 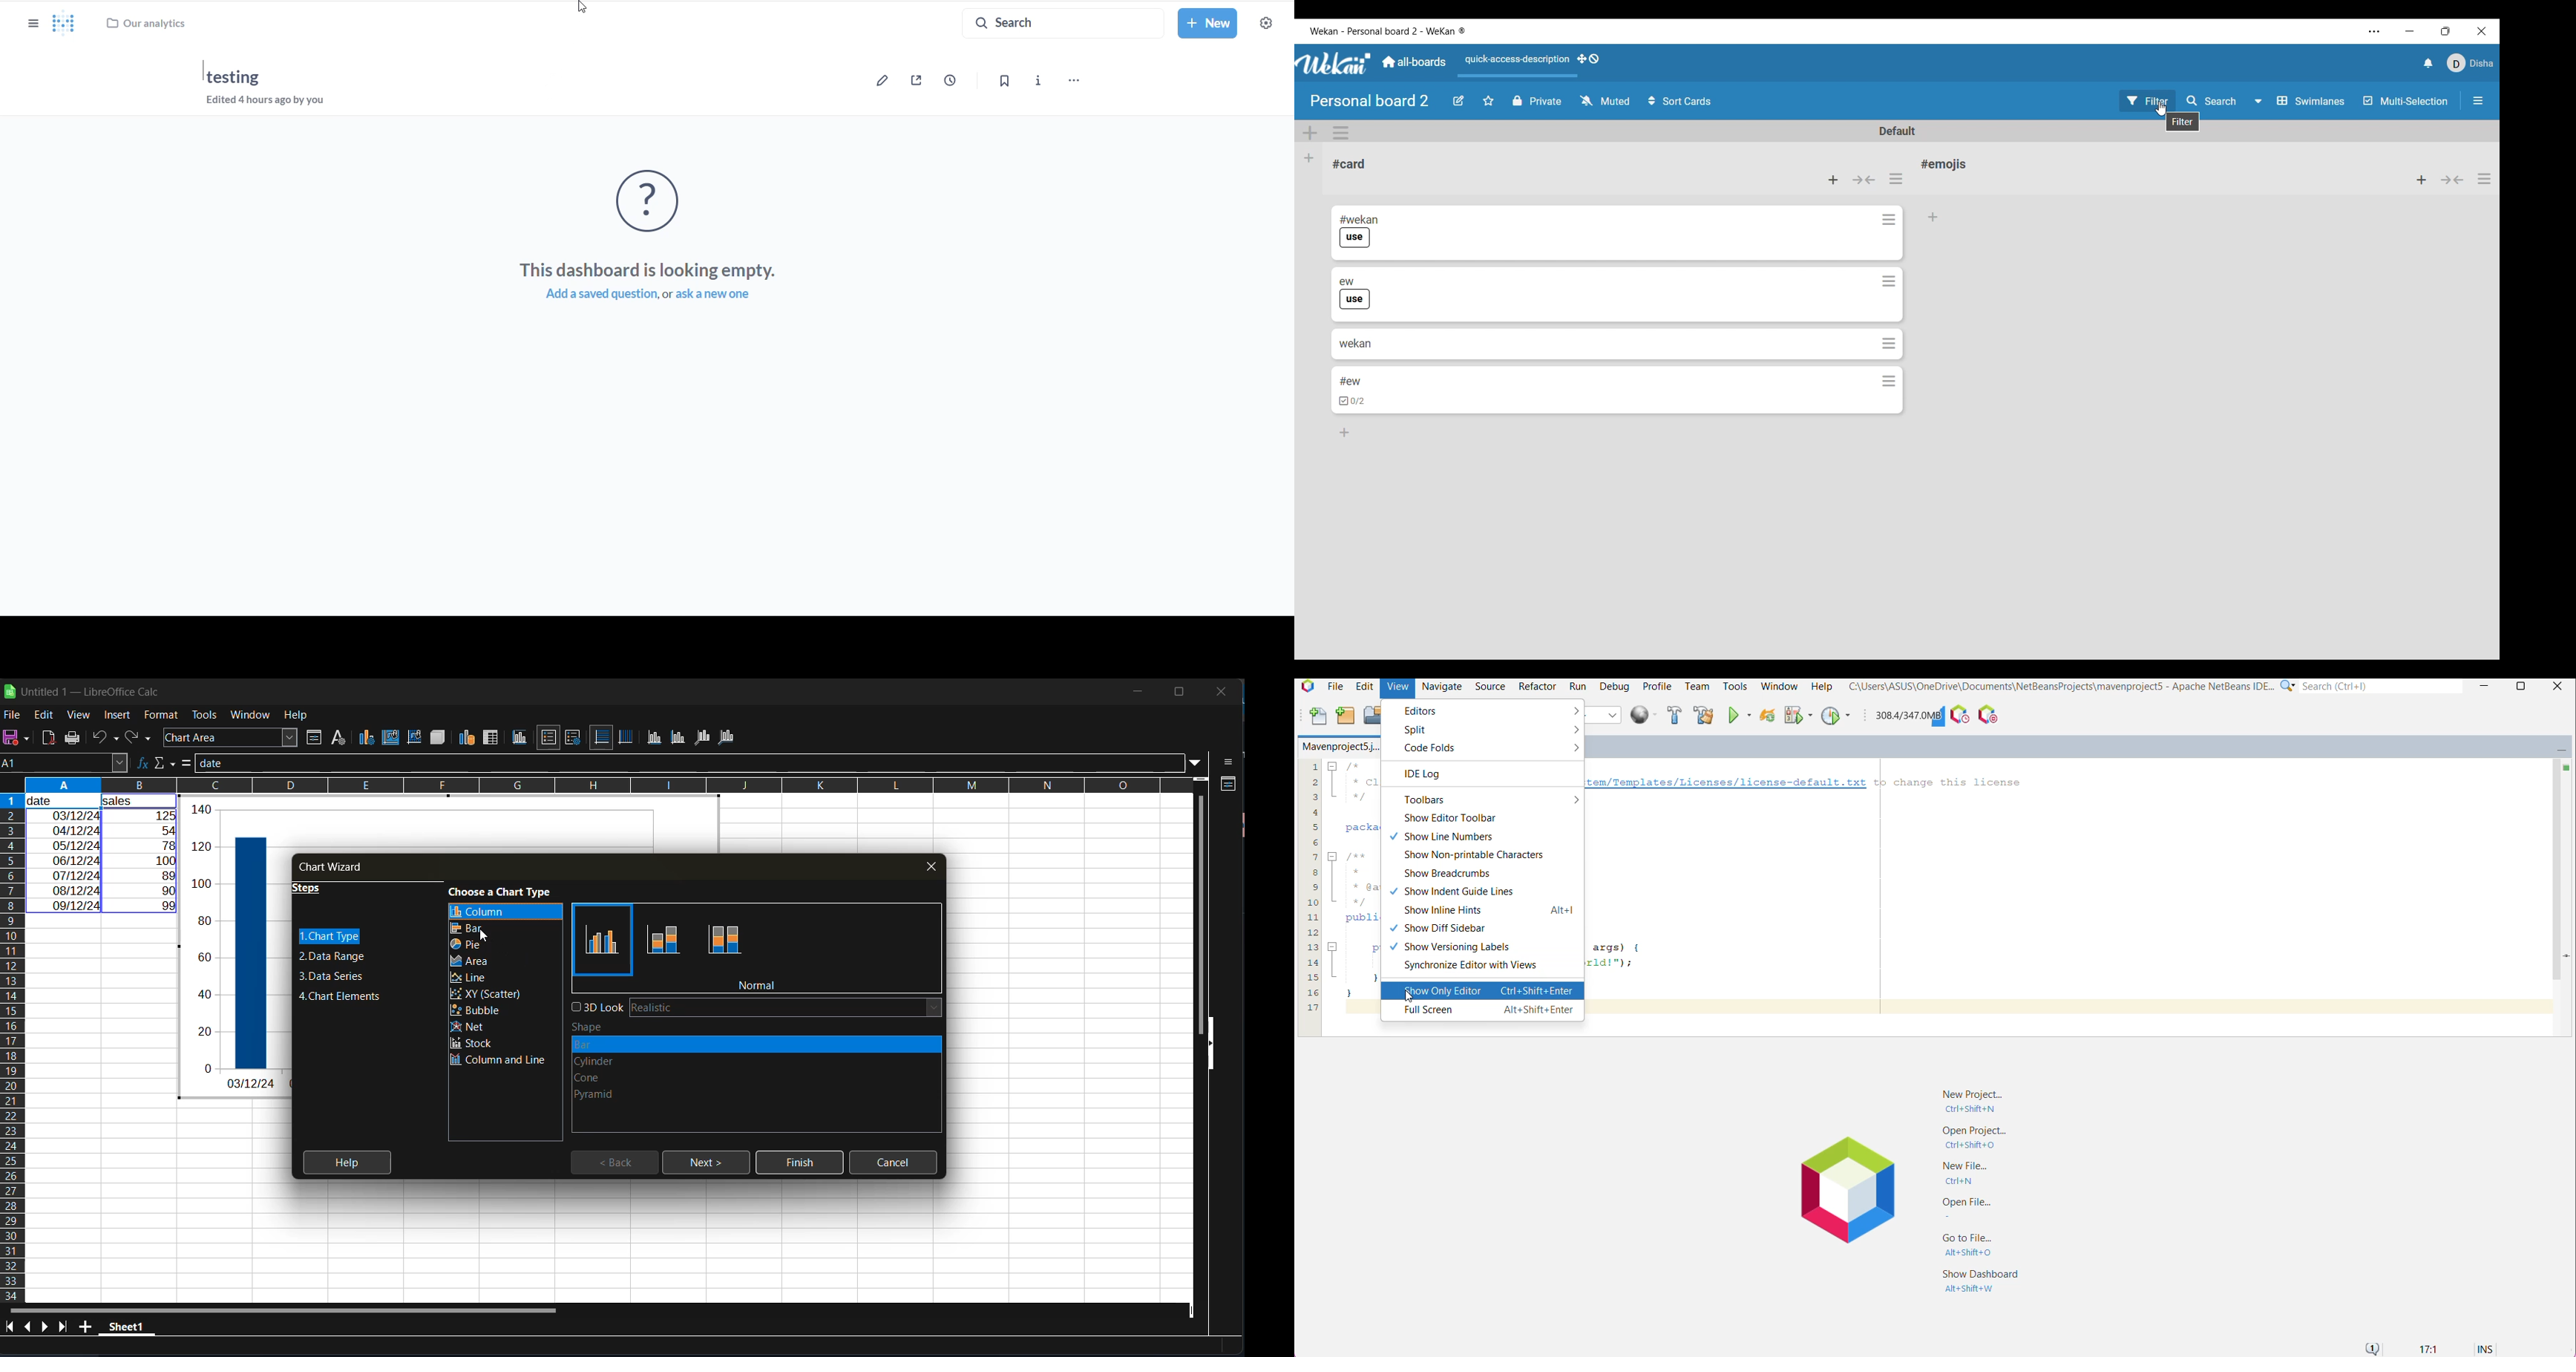 I want to click on use, so click(x=1355, y=238).